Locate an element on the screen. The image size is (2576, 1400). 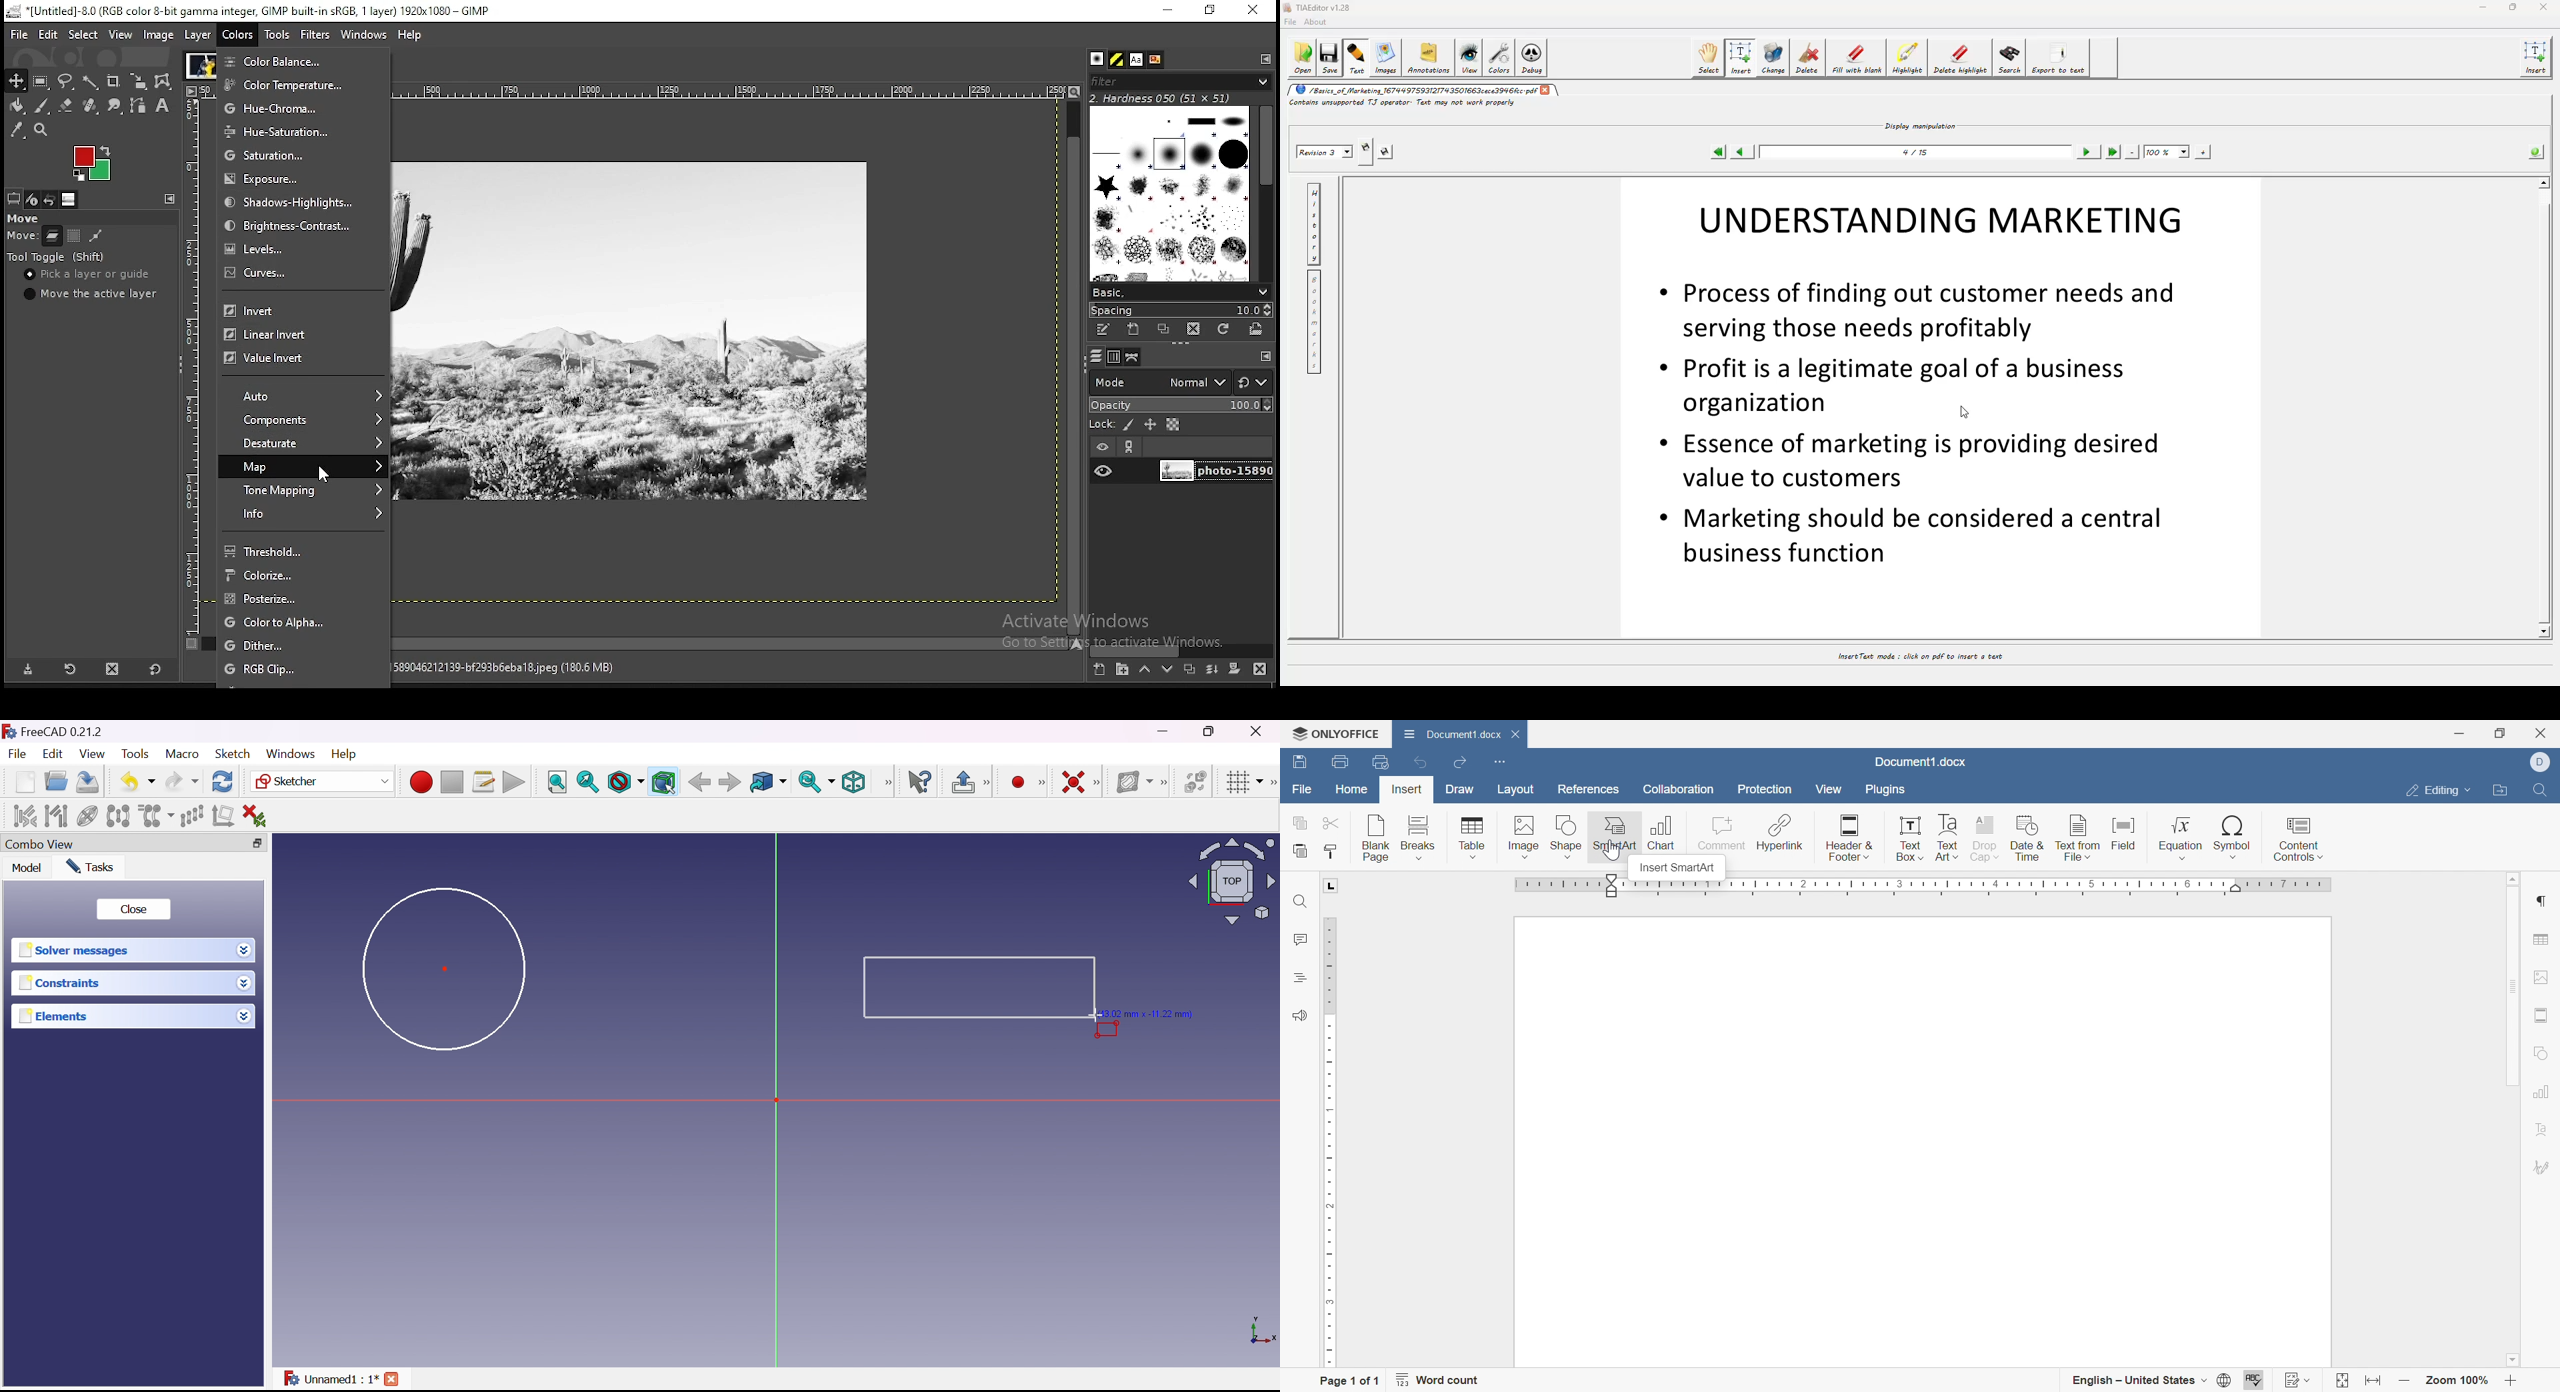
Show/hide internal geometry is located at coordinates (89, 817).